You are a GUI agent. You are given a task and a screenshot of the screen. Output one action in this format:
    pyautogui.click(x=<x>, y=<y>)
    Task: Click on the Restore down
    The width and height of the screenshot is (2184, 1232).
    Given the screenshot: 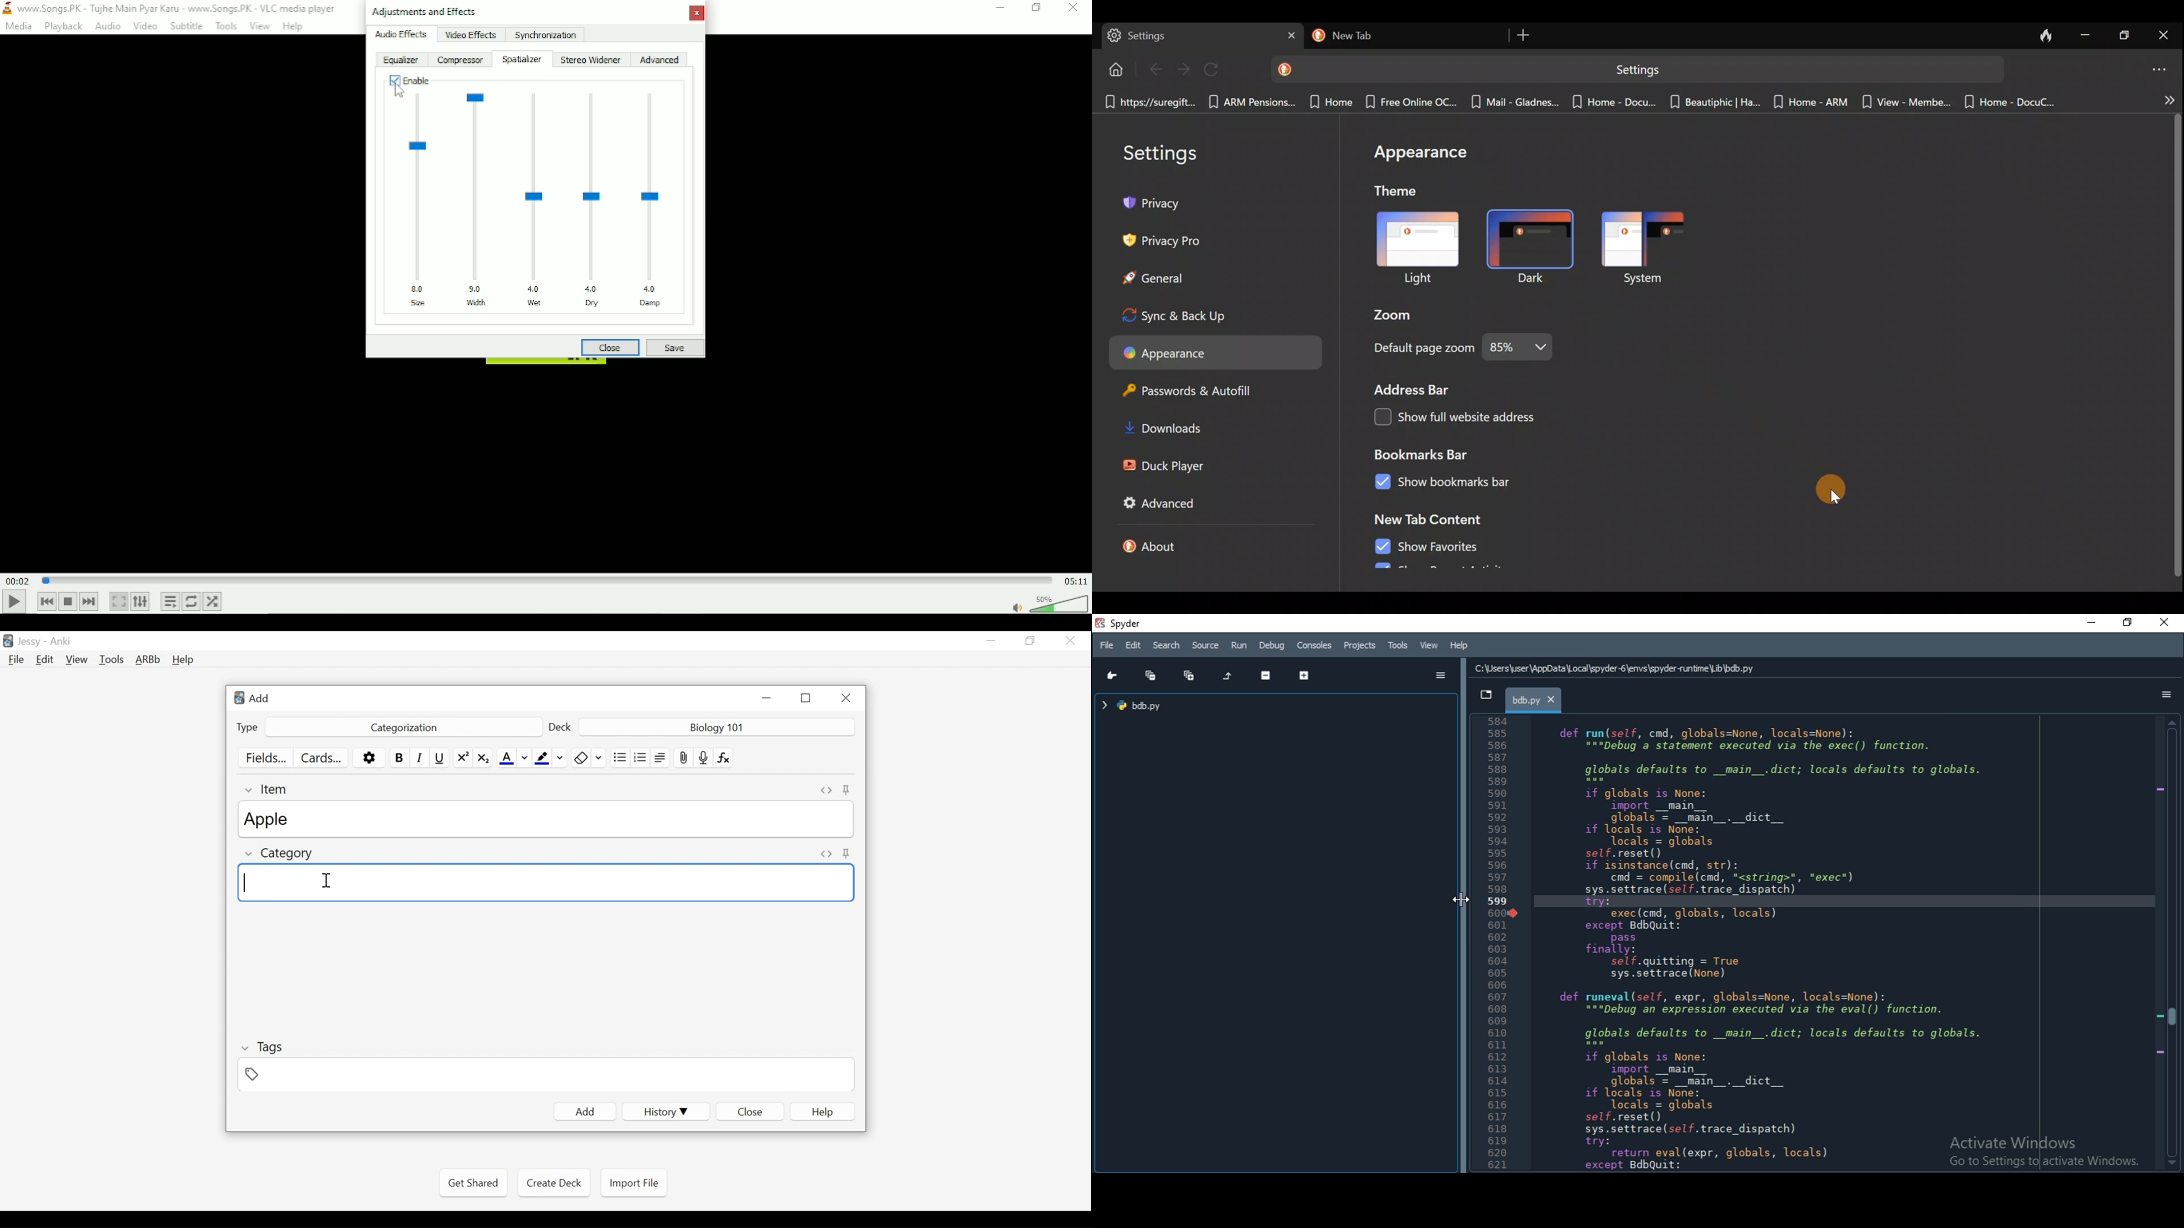 What is the action you would take?
    pyautogui.click(x=1036, y=8)
    